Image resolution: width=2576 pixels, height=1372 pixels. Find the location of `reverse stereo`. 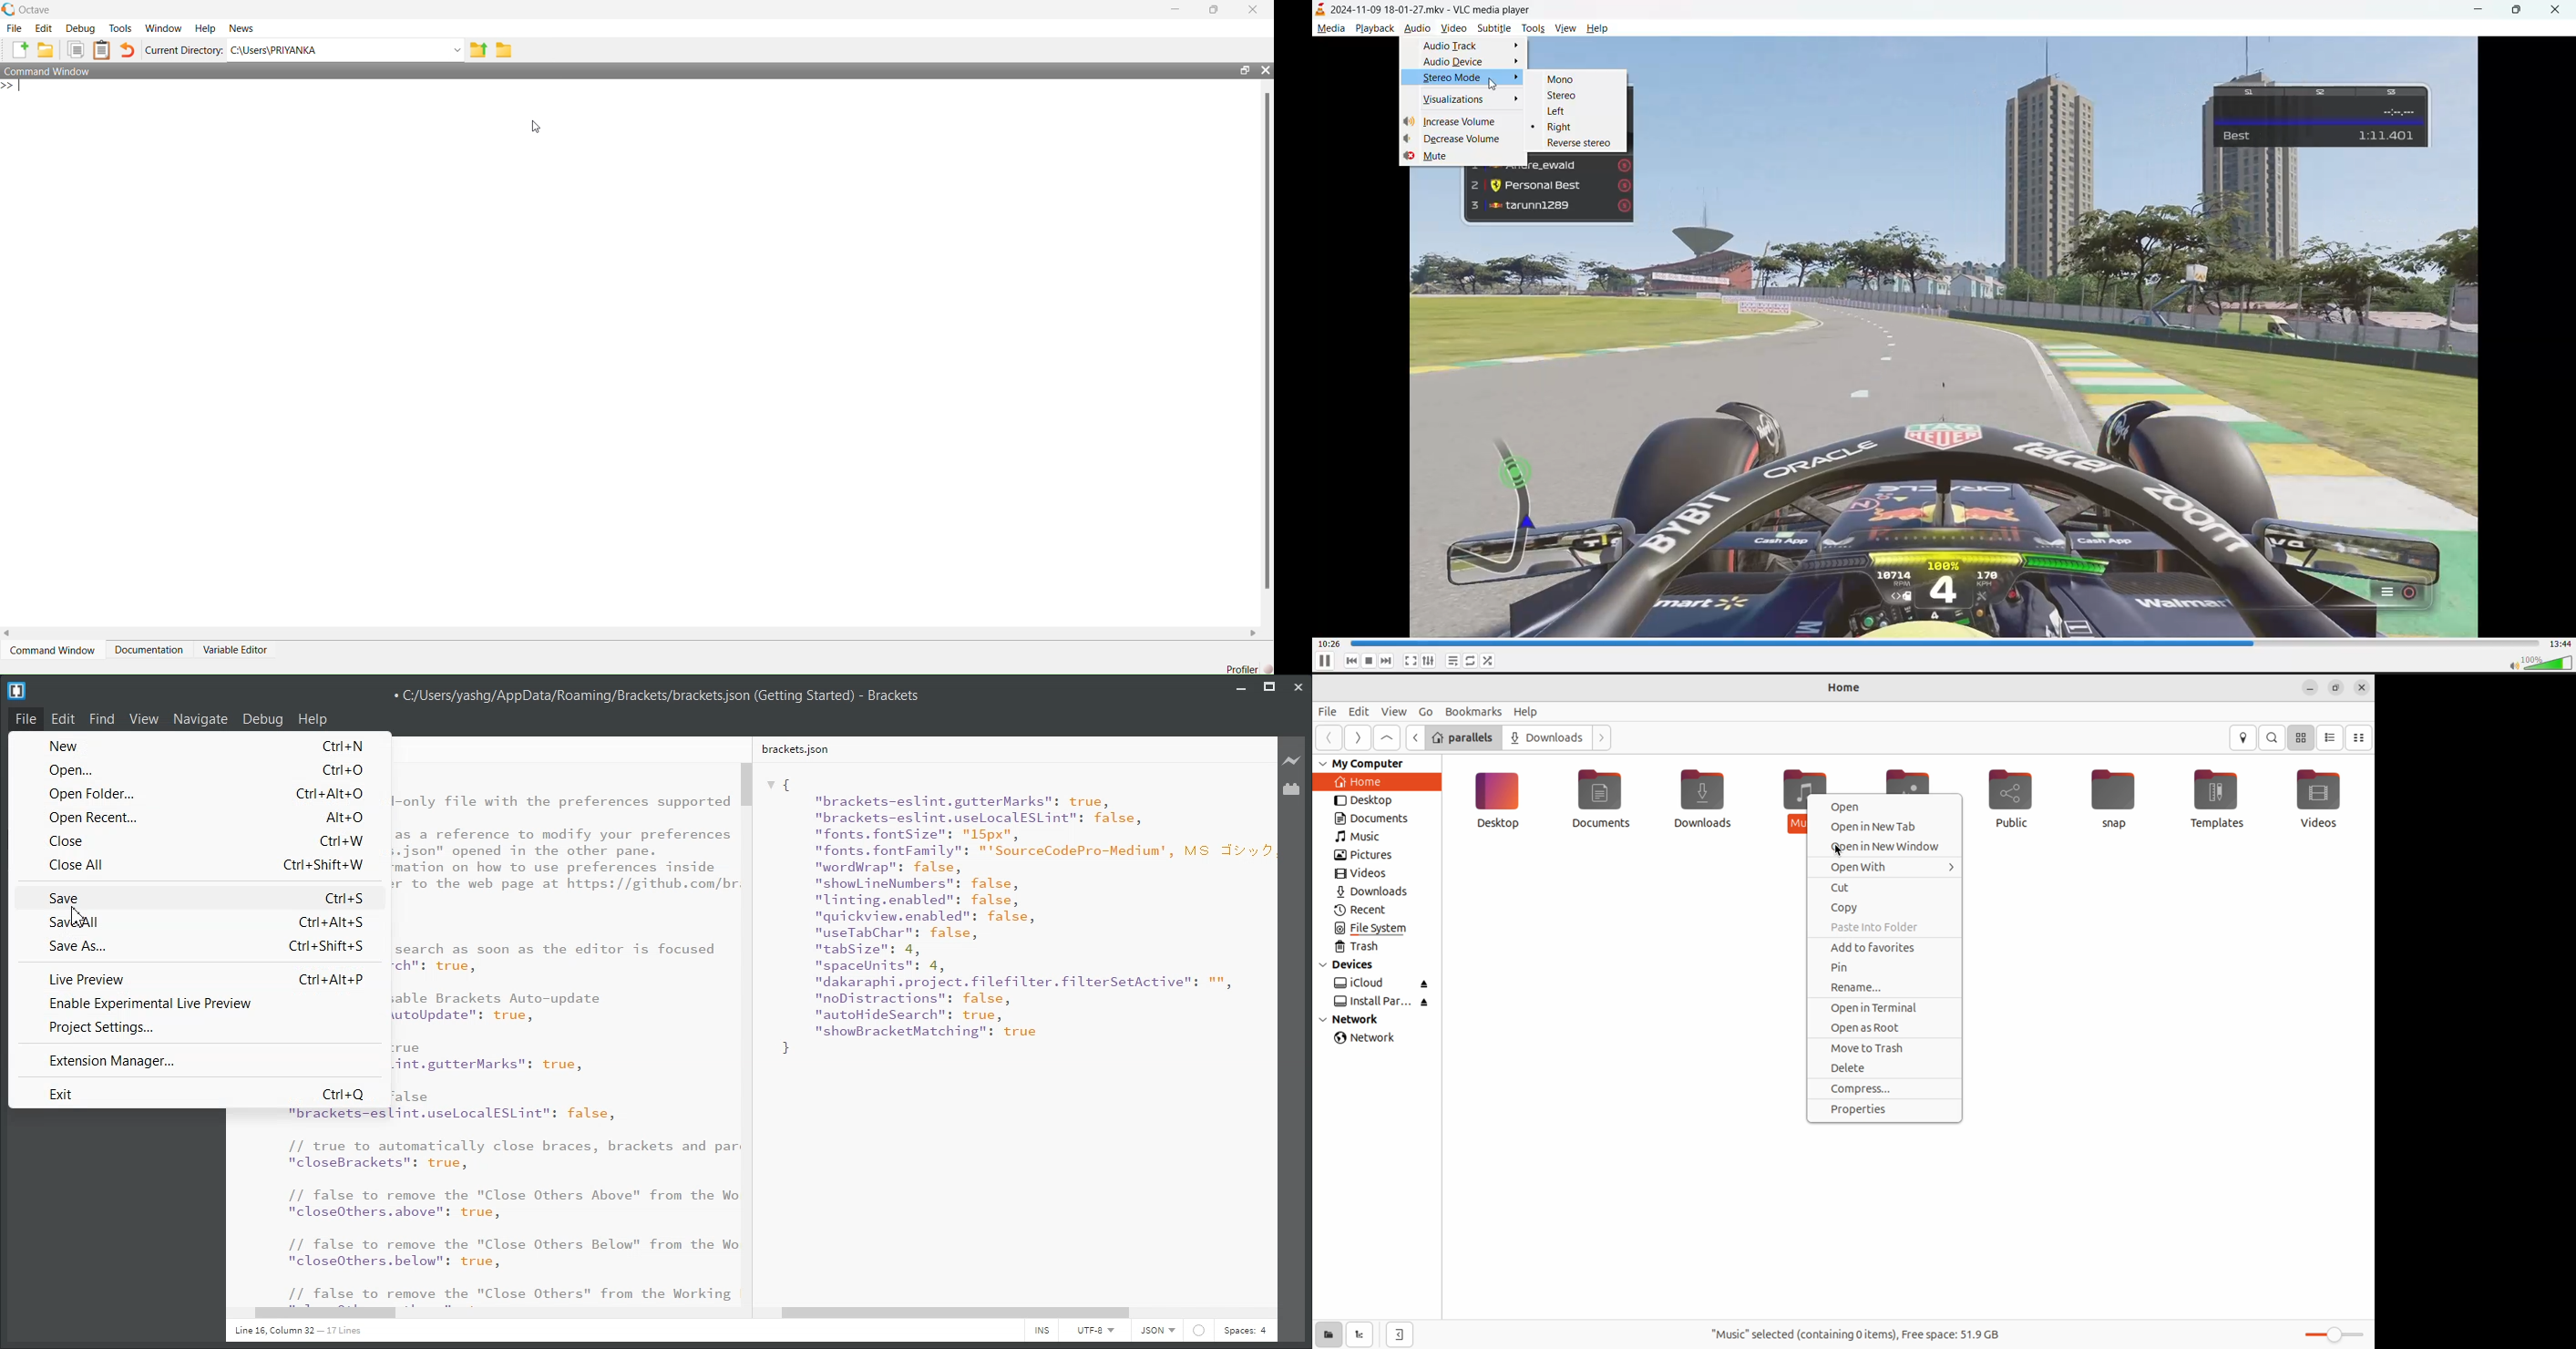

reverse stereo is located at coordinates (1579, 144).